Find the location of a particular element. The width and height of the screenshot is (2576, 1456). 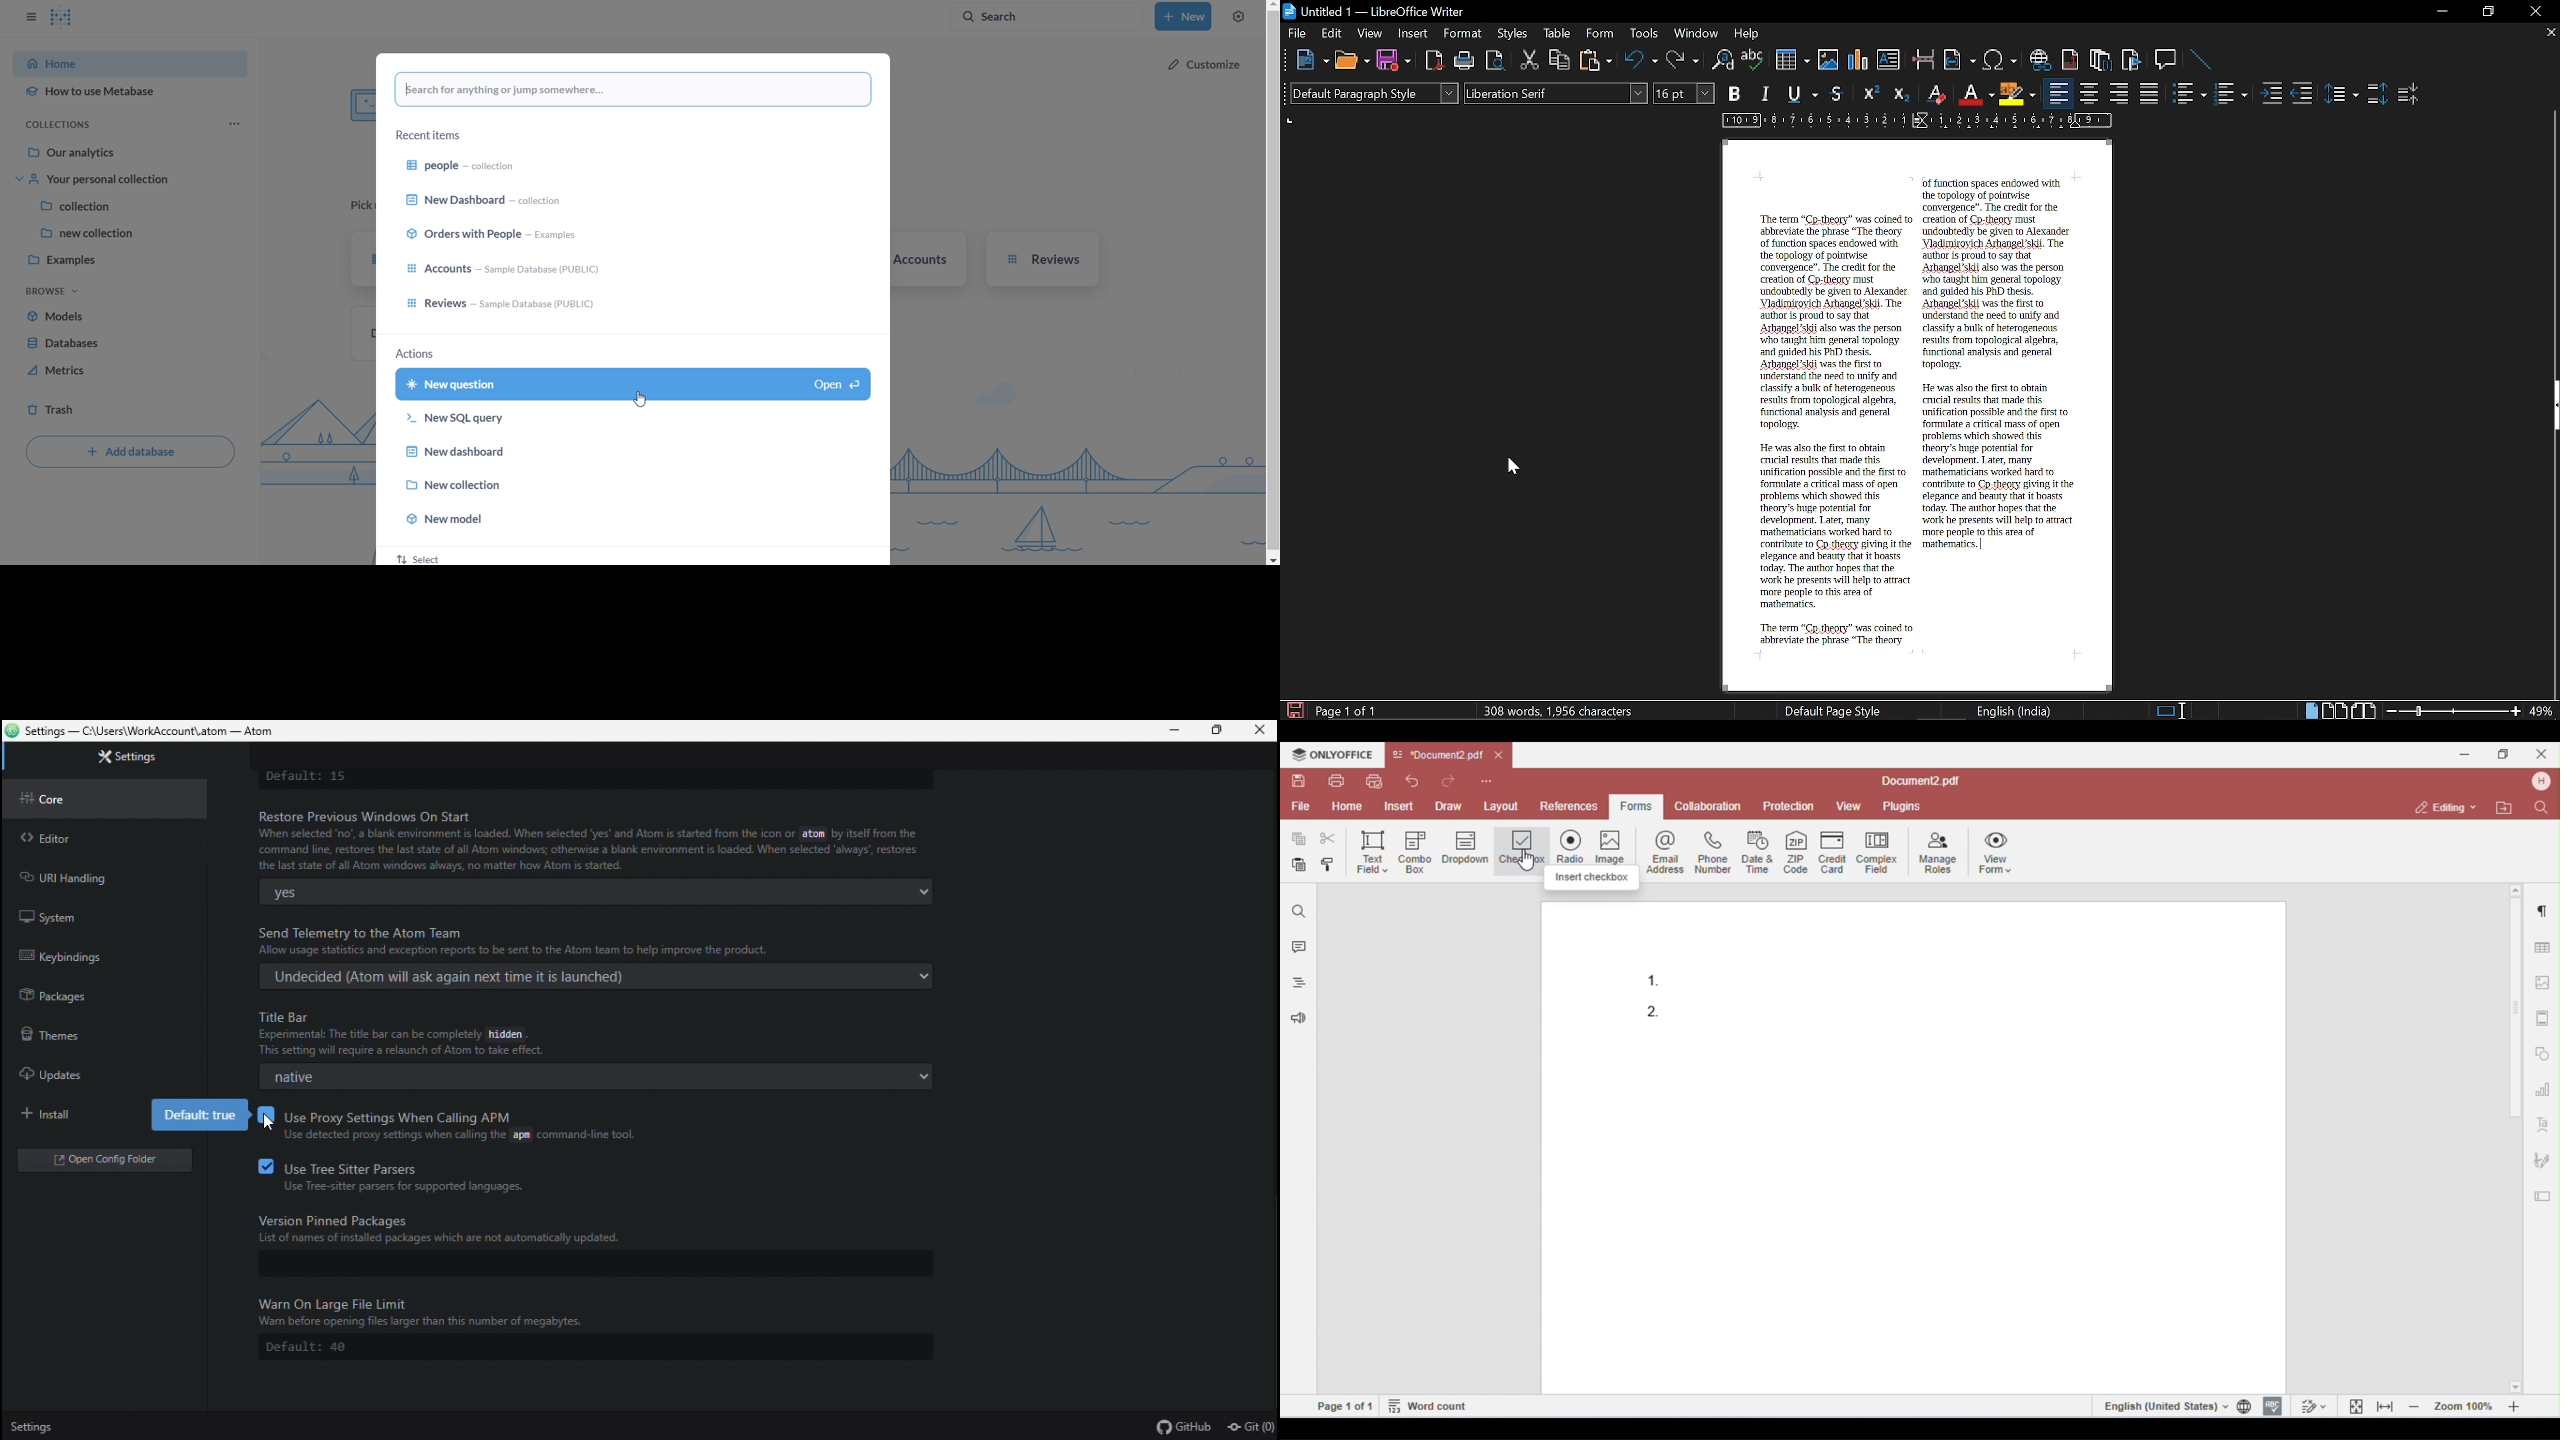

Superscript is located at coordinates (1870, 94).